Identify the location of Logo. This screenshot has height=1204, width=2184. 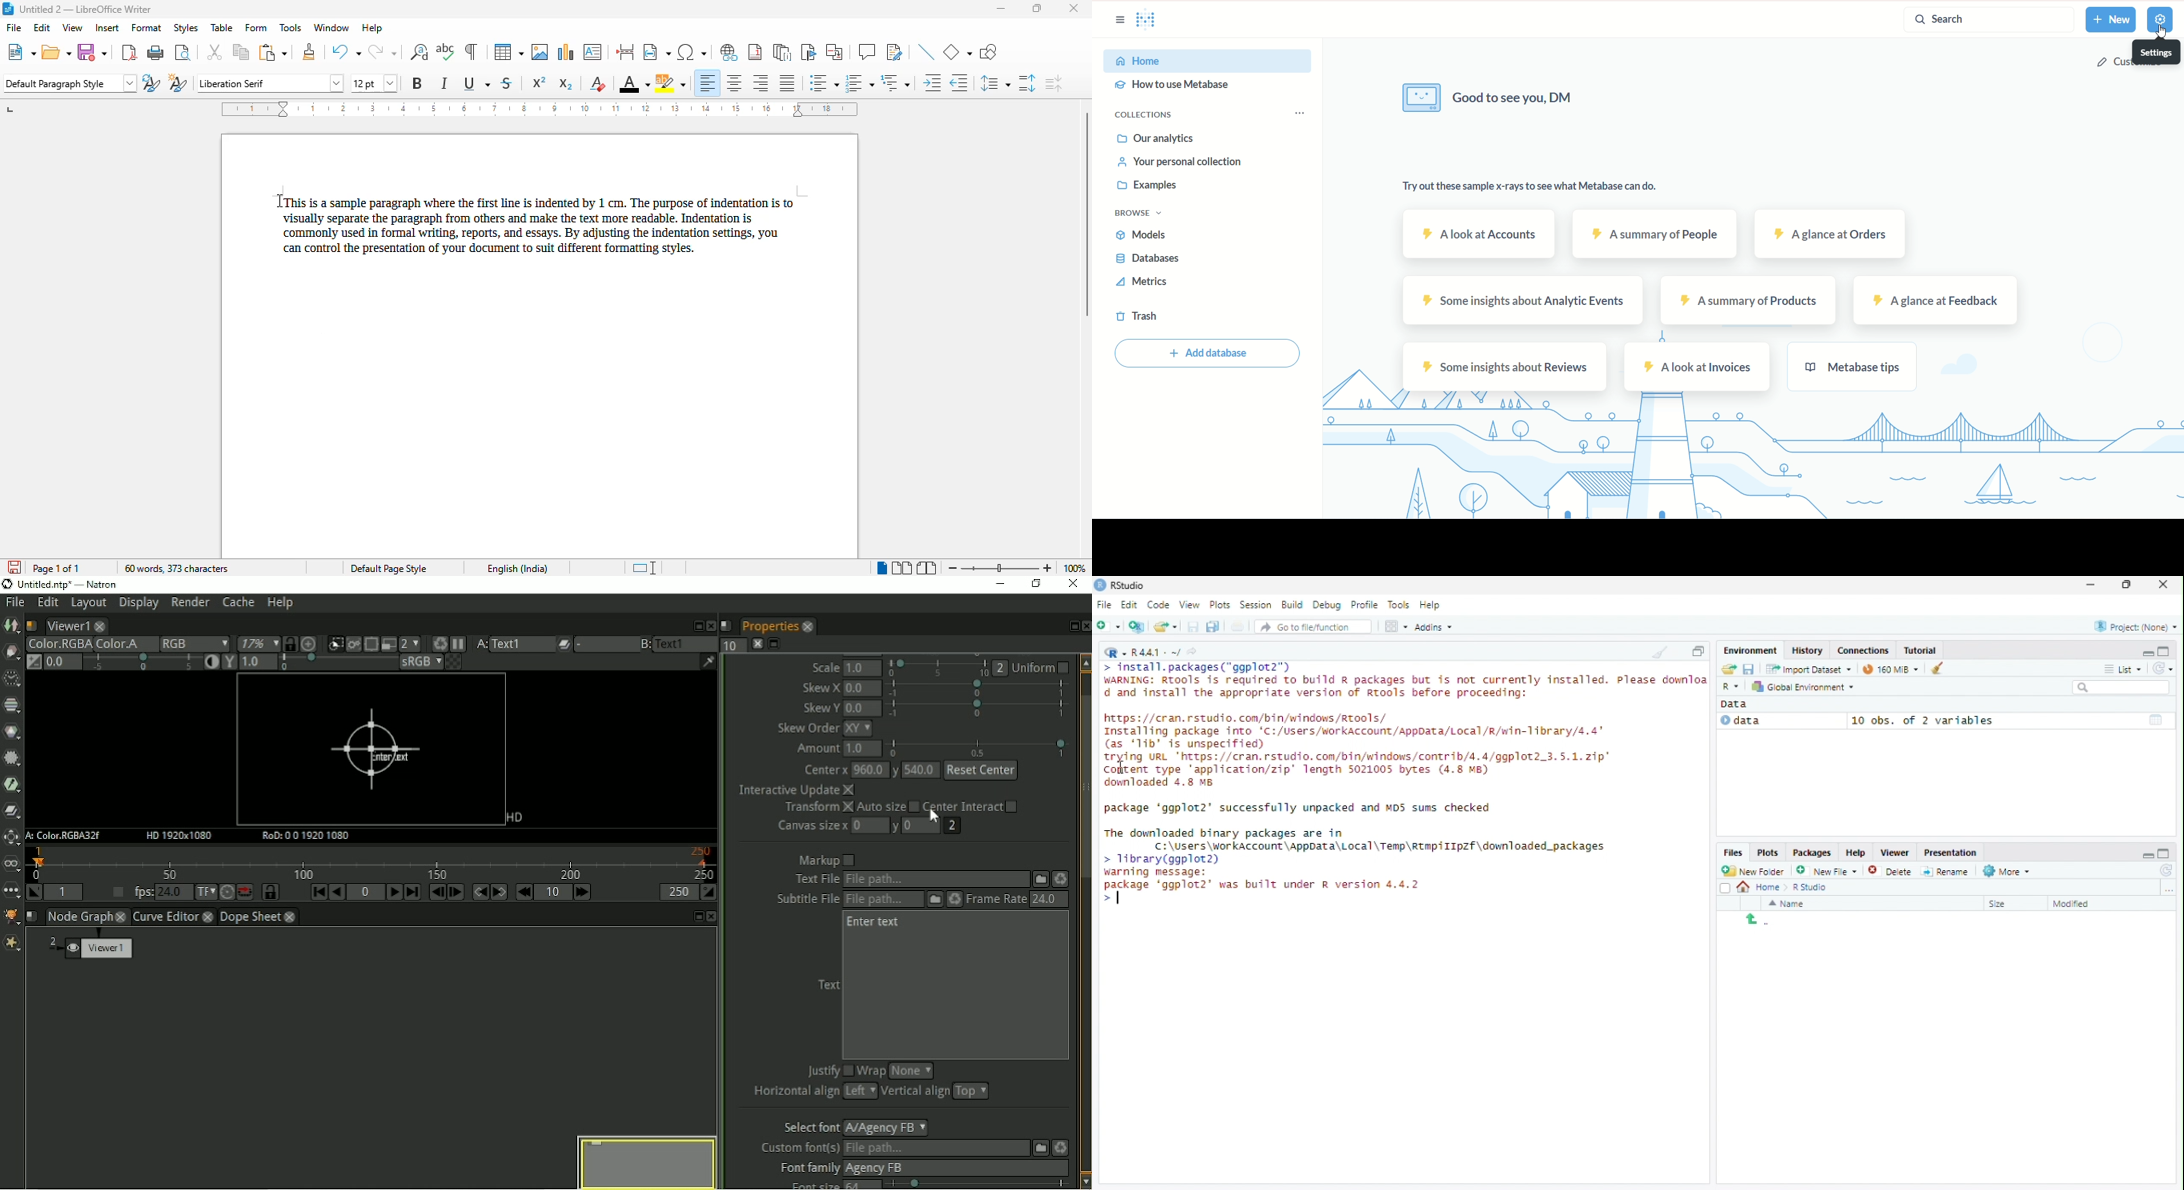
(1100, 585).